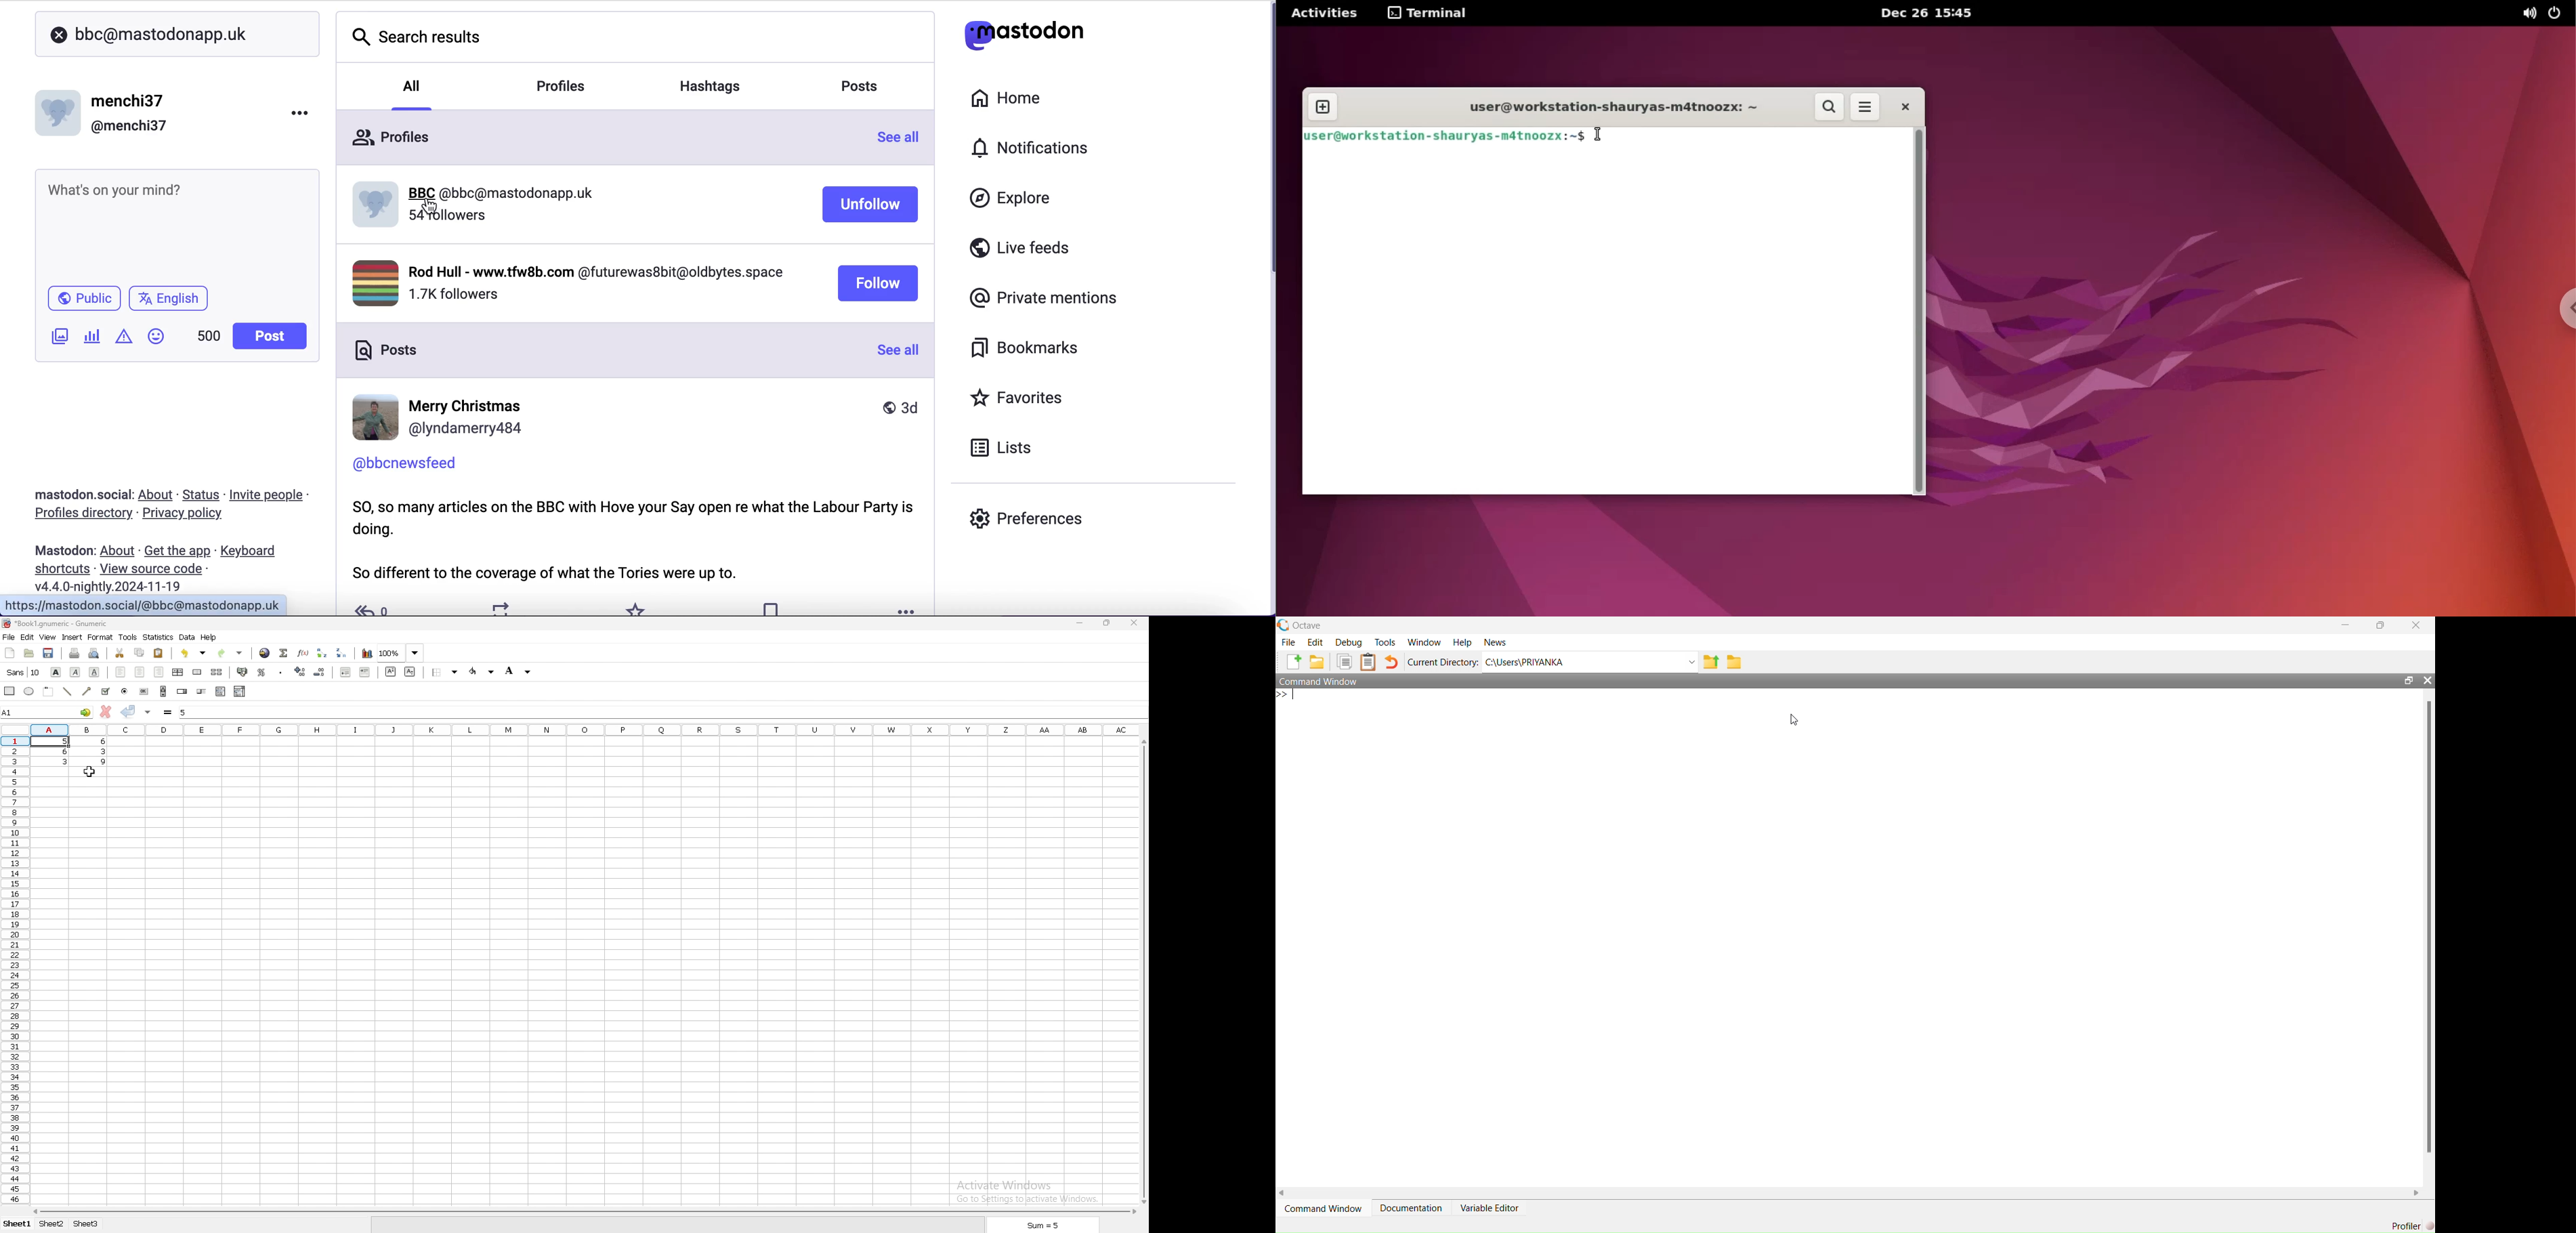 The width and height of the screenshot is (2576, 1260). I want to click on profiles, so click(391, 136).